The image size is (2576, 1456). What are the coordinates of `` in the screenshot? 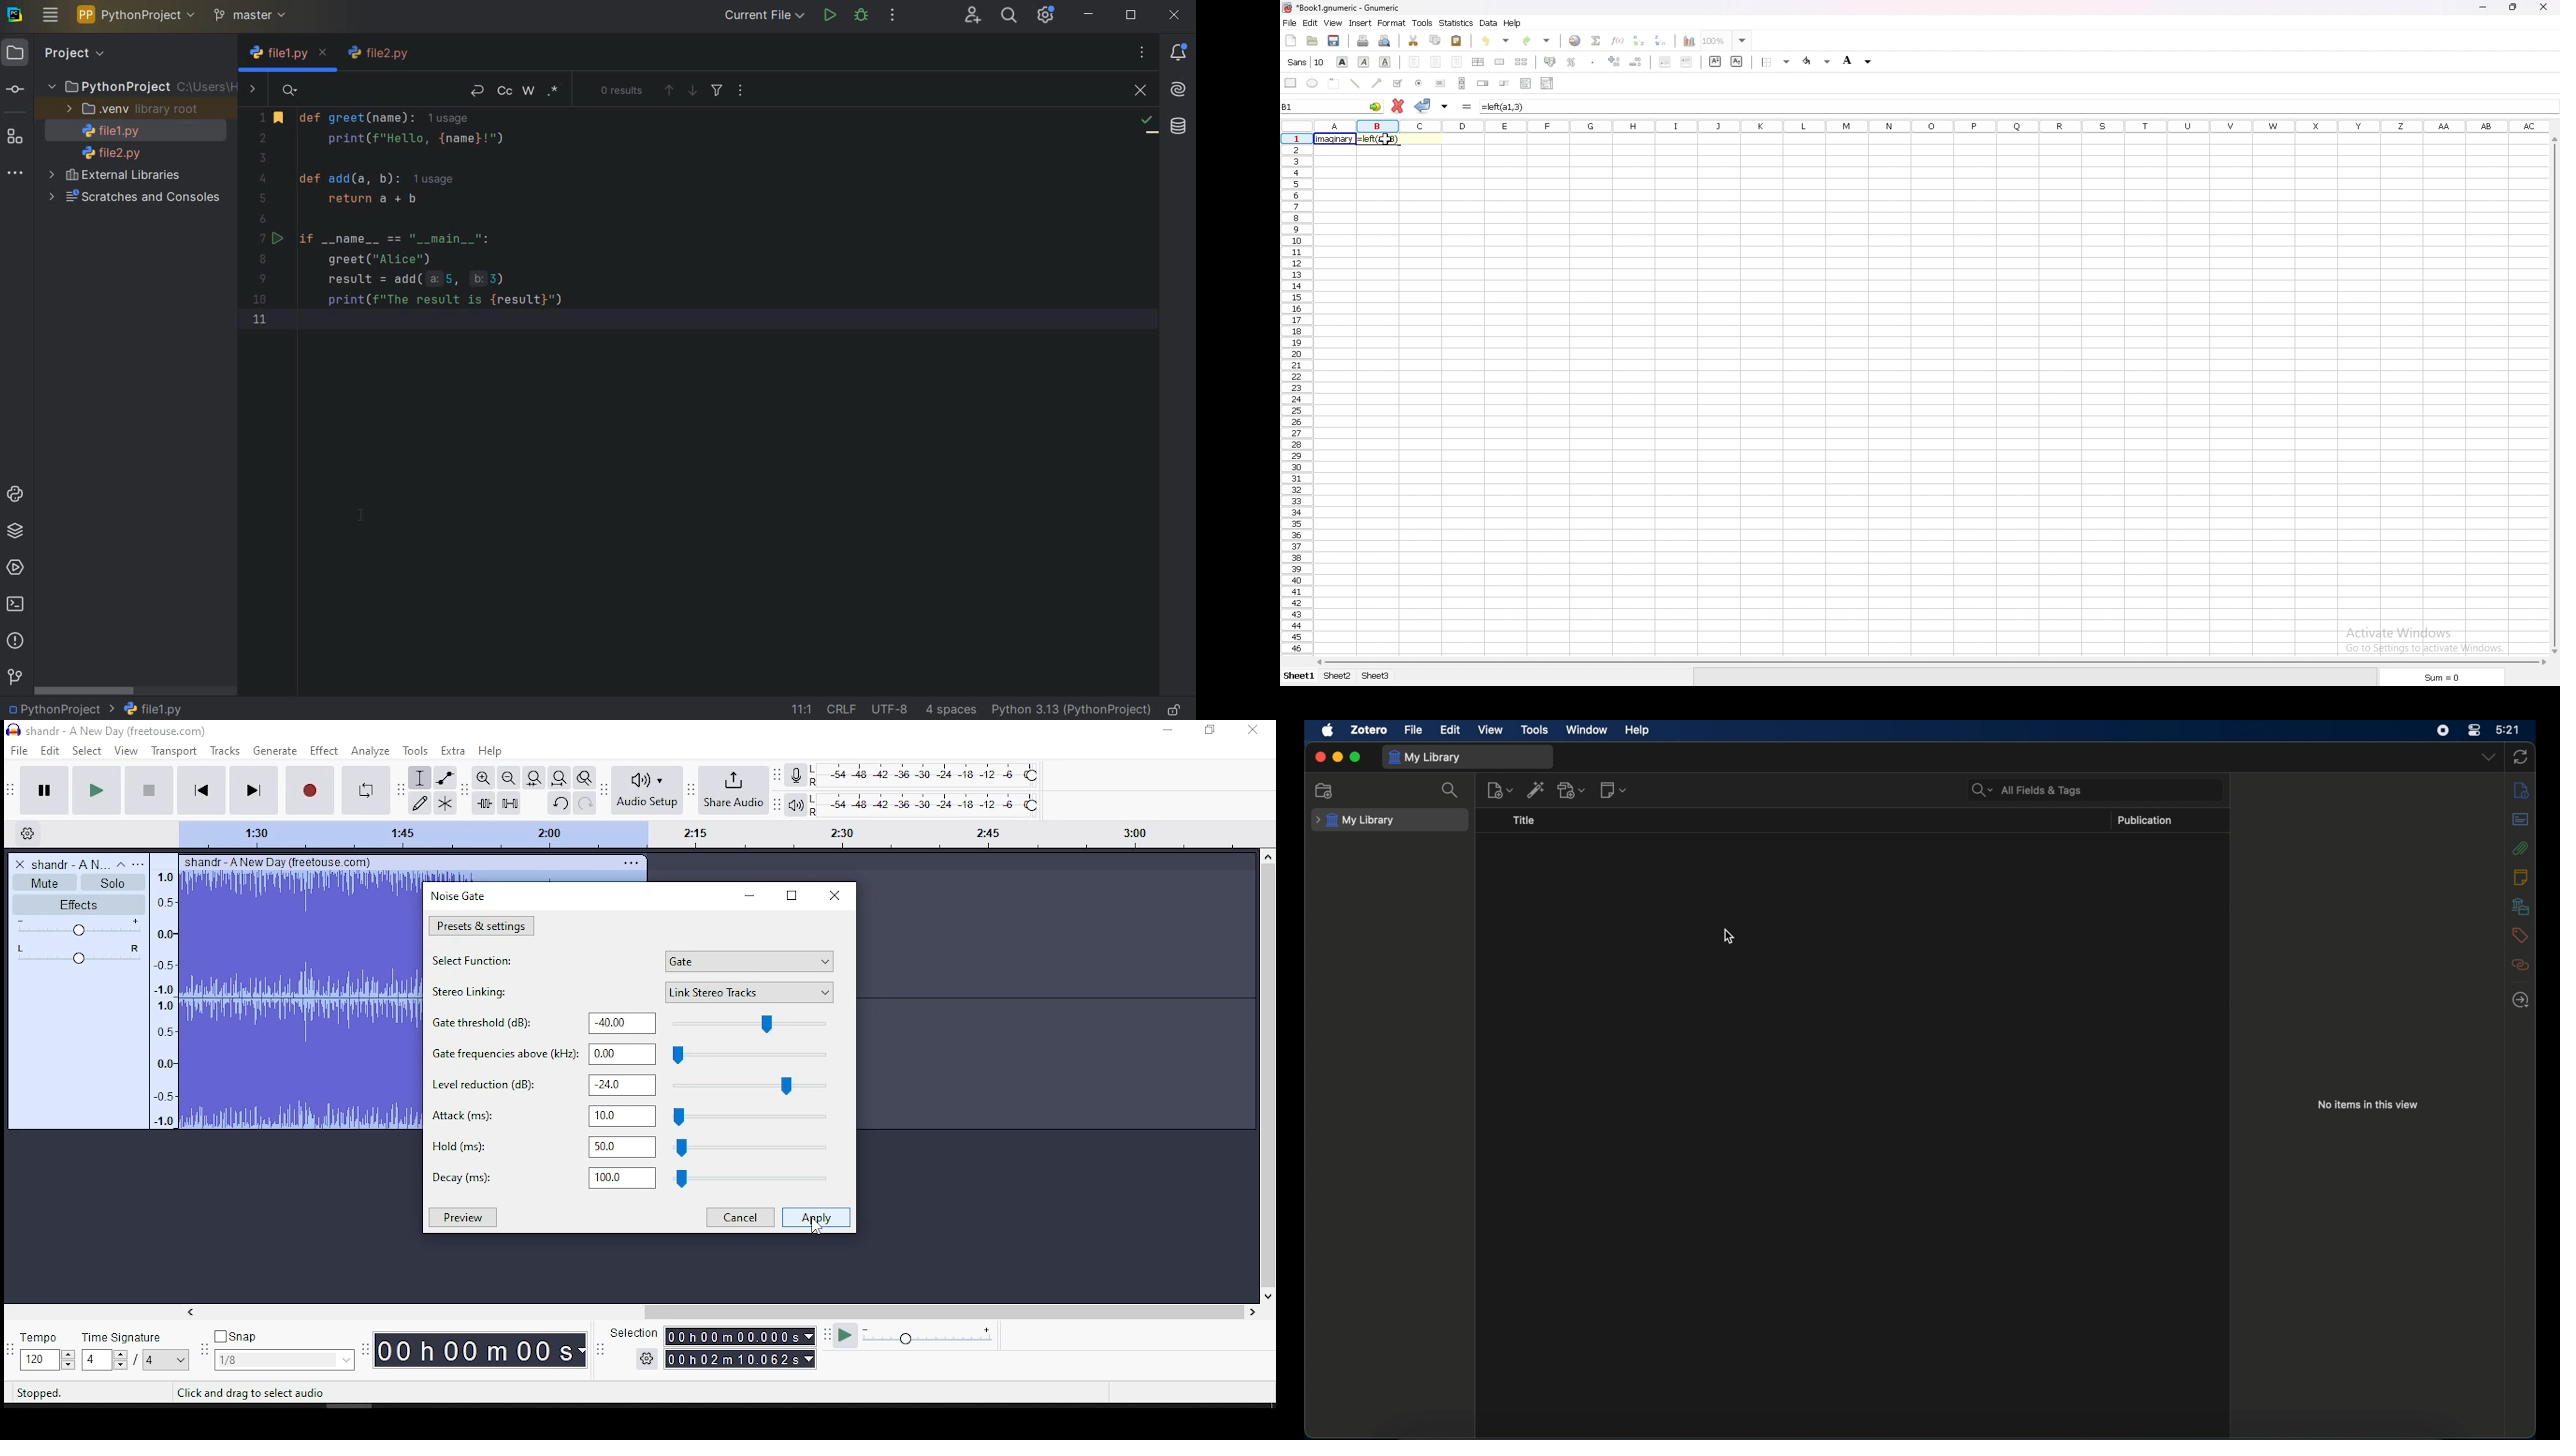 It's located at (451, 751).